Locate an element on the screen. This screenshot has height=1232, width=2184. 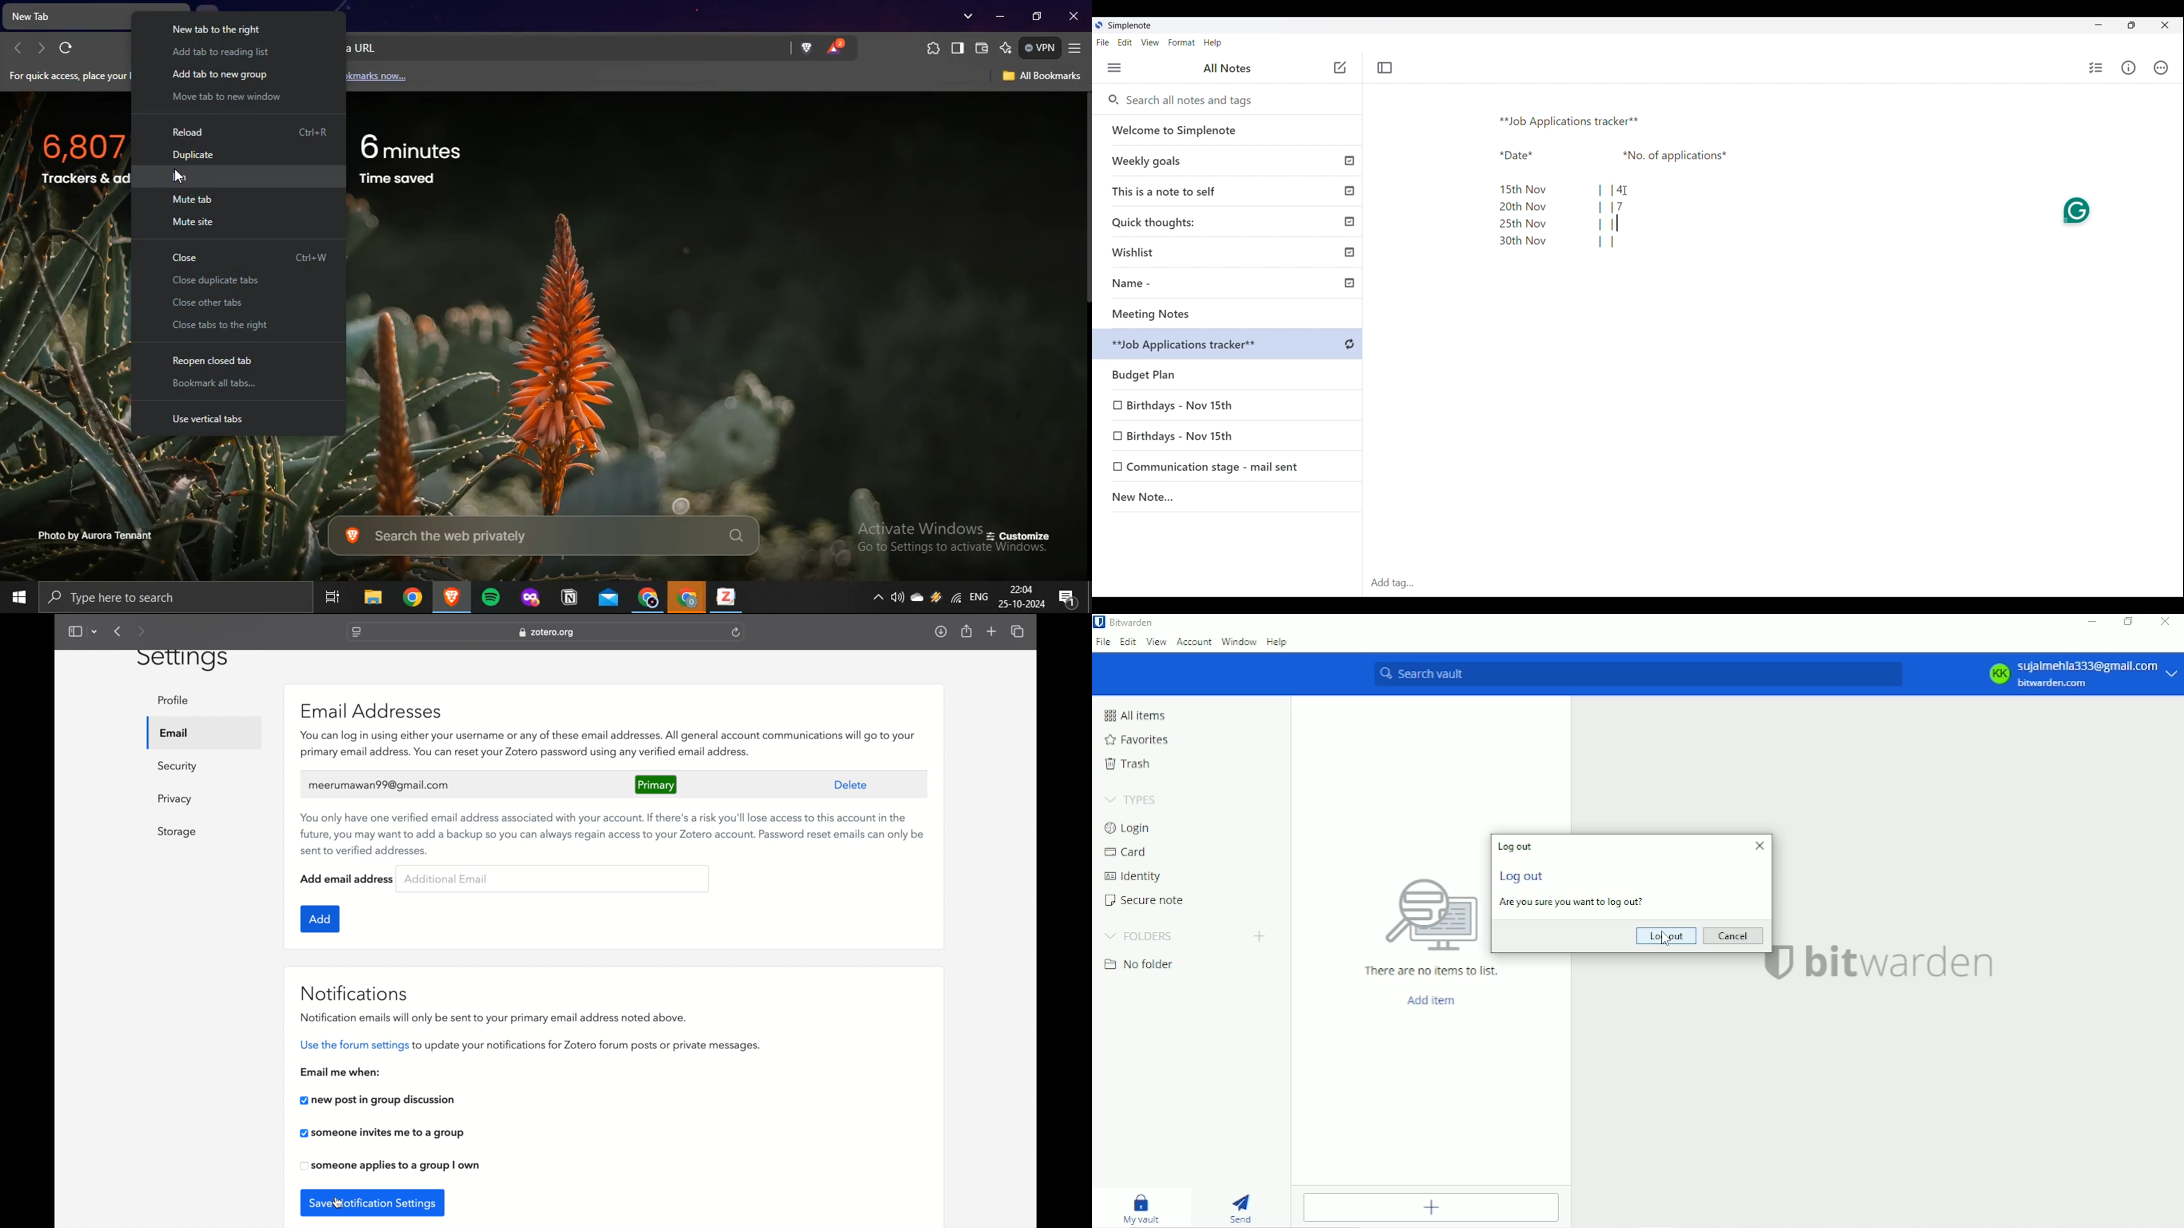
user's email address is located at coordinates (378, 785).